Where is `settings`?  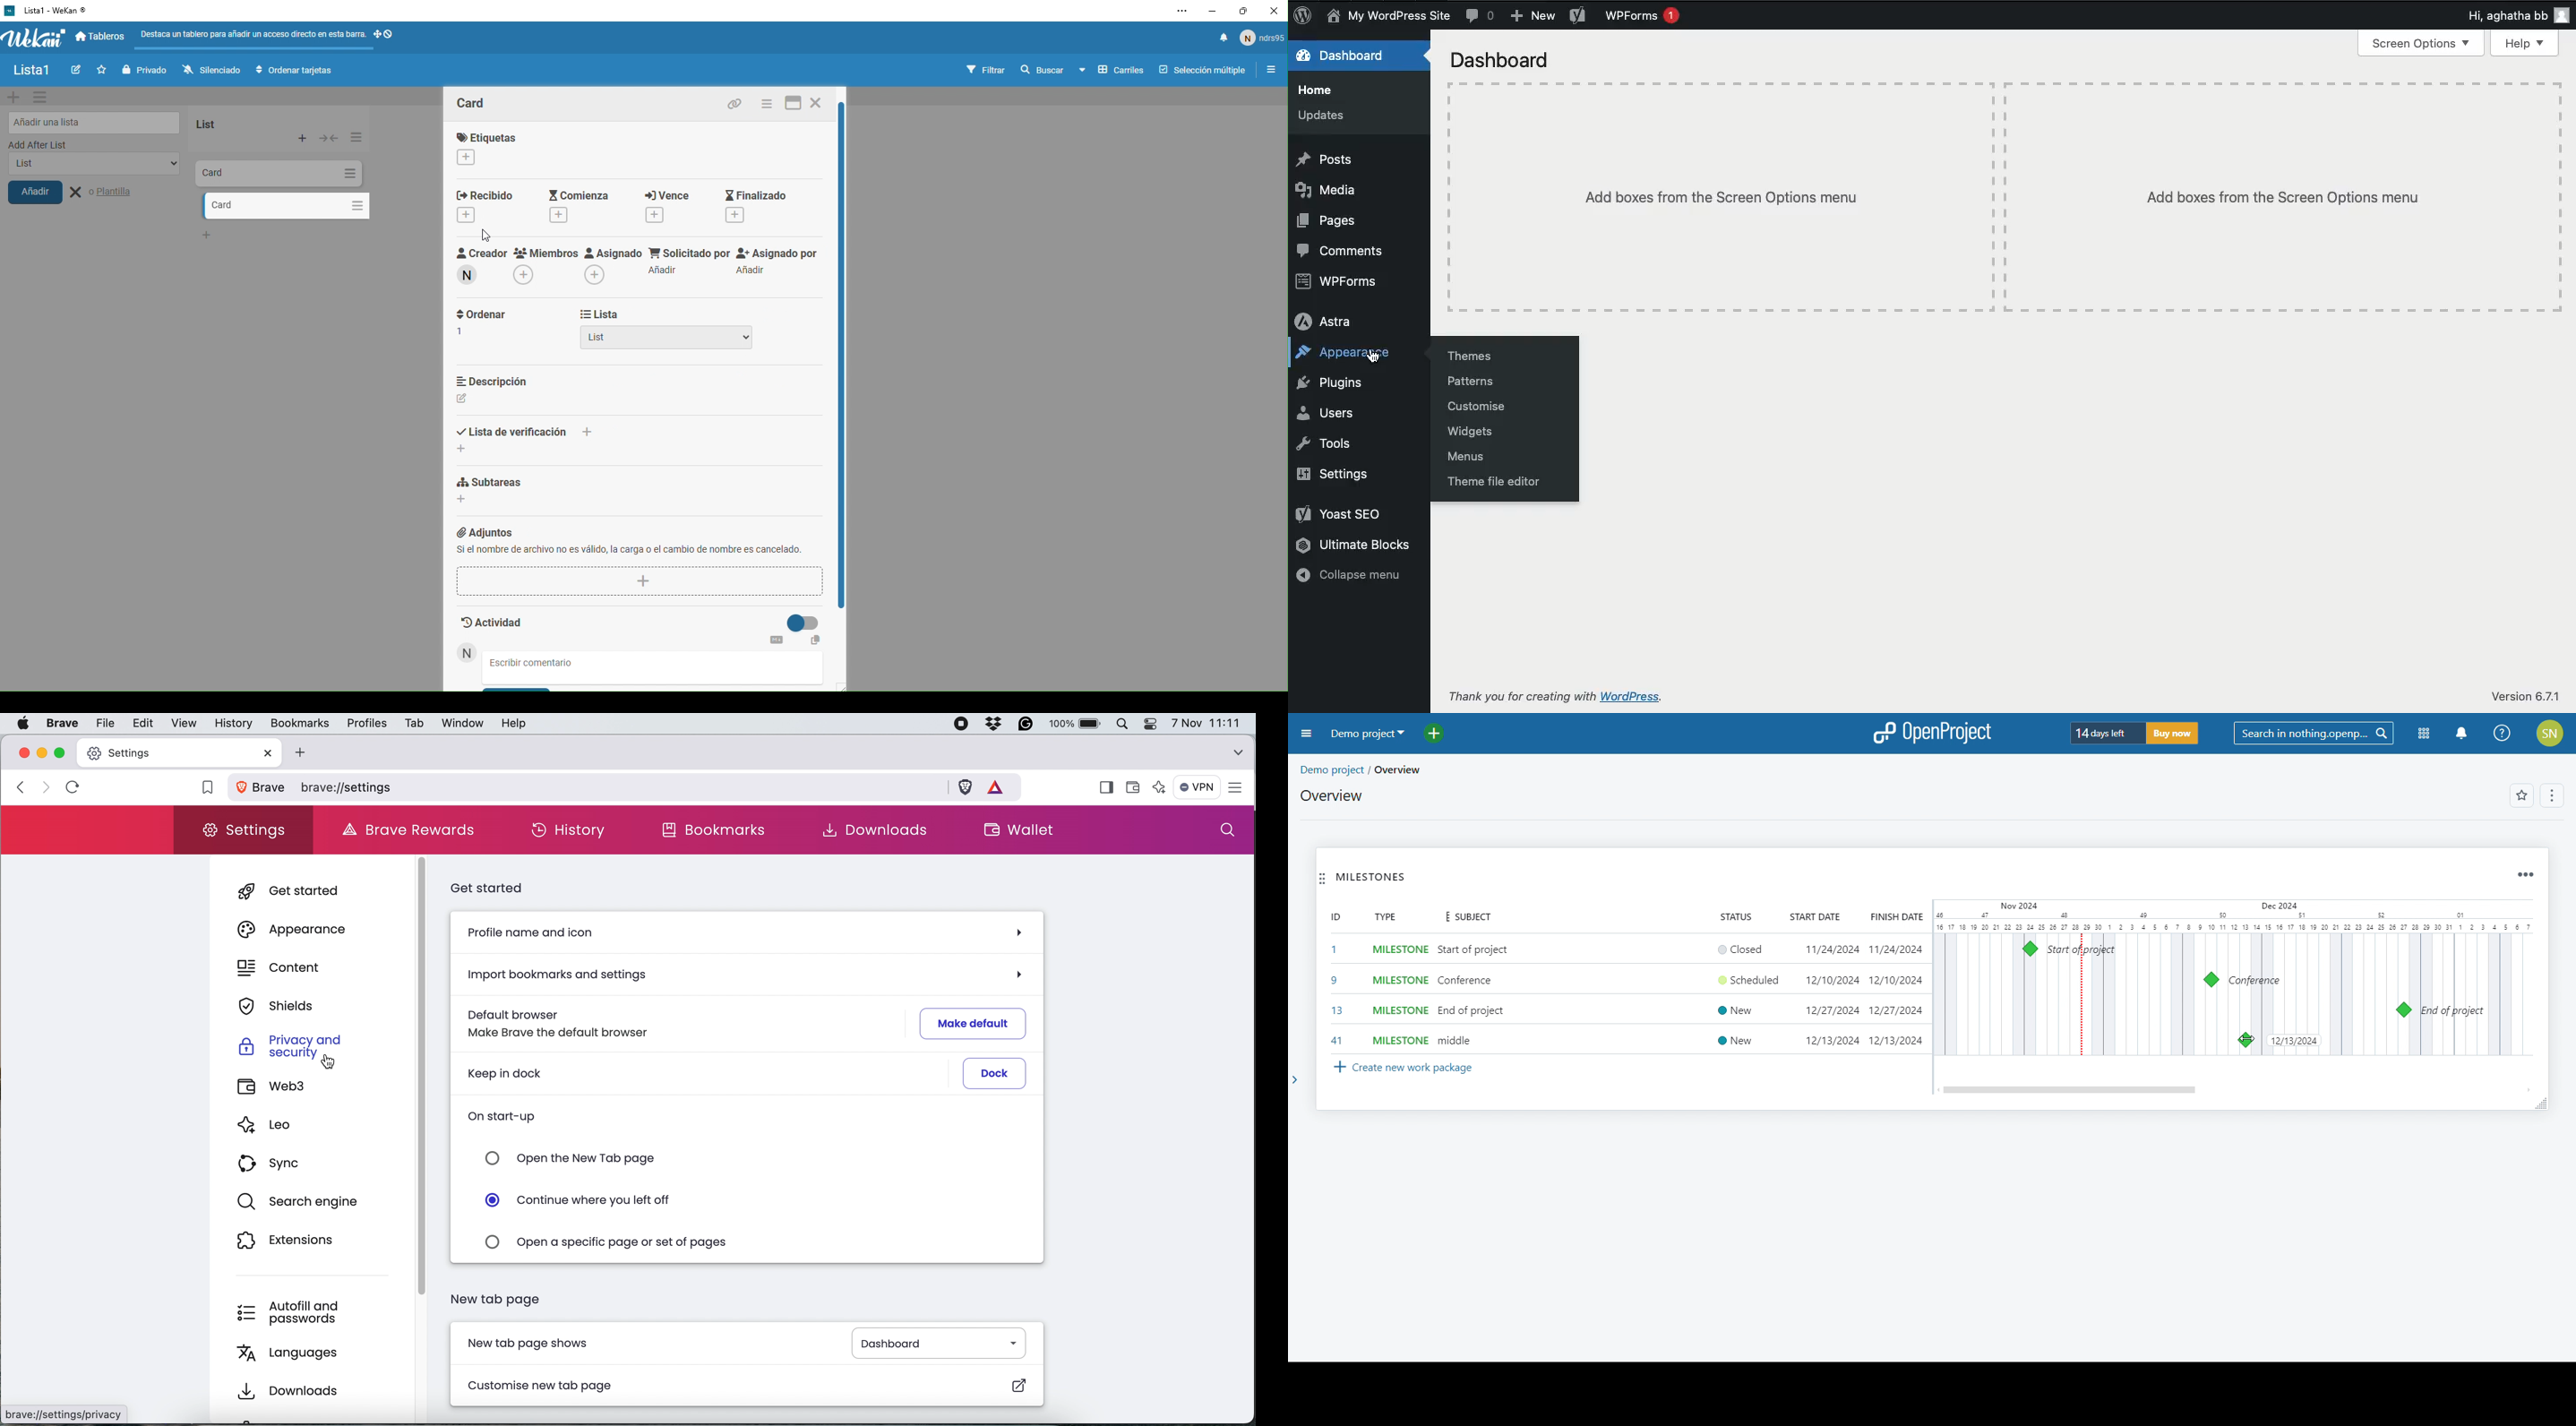
settings is located at coordinates (1175, 12).